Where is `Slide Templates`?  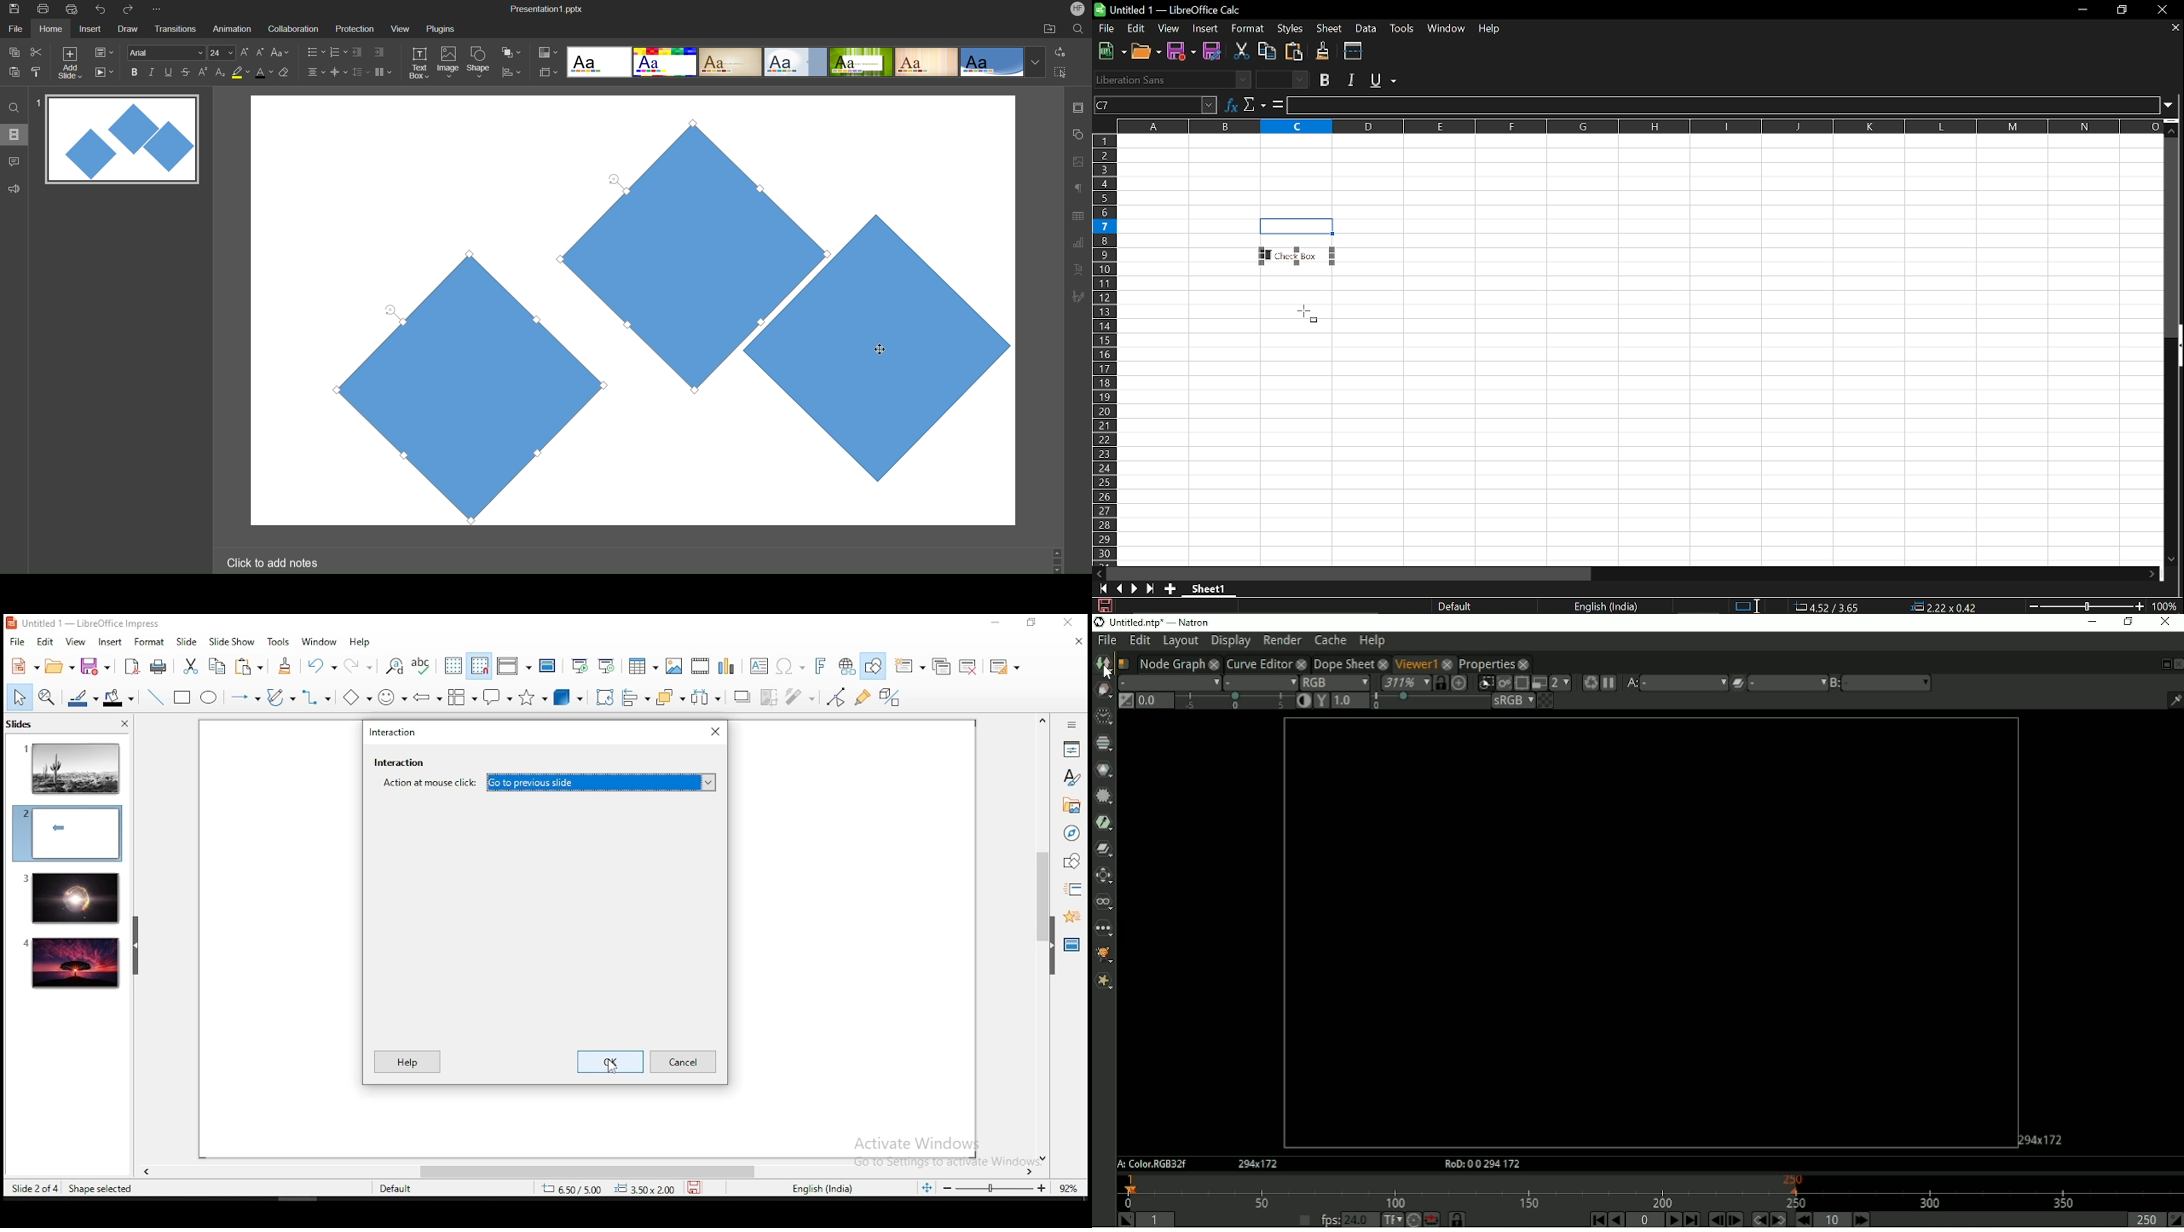
Slide Templates is located at coordinates (806, 61).